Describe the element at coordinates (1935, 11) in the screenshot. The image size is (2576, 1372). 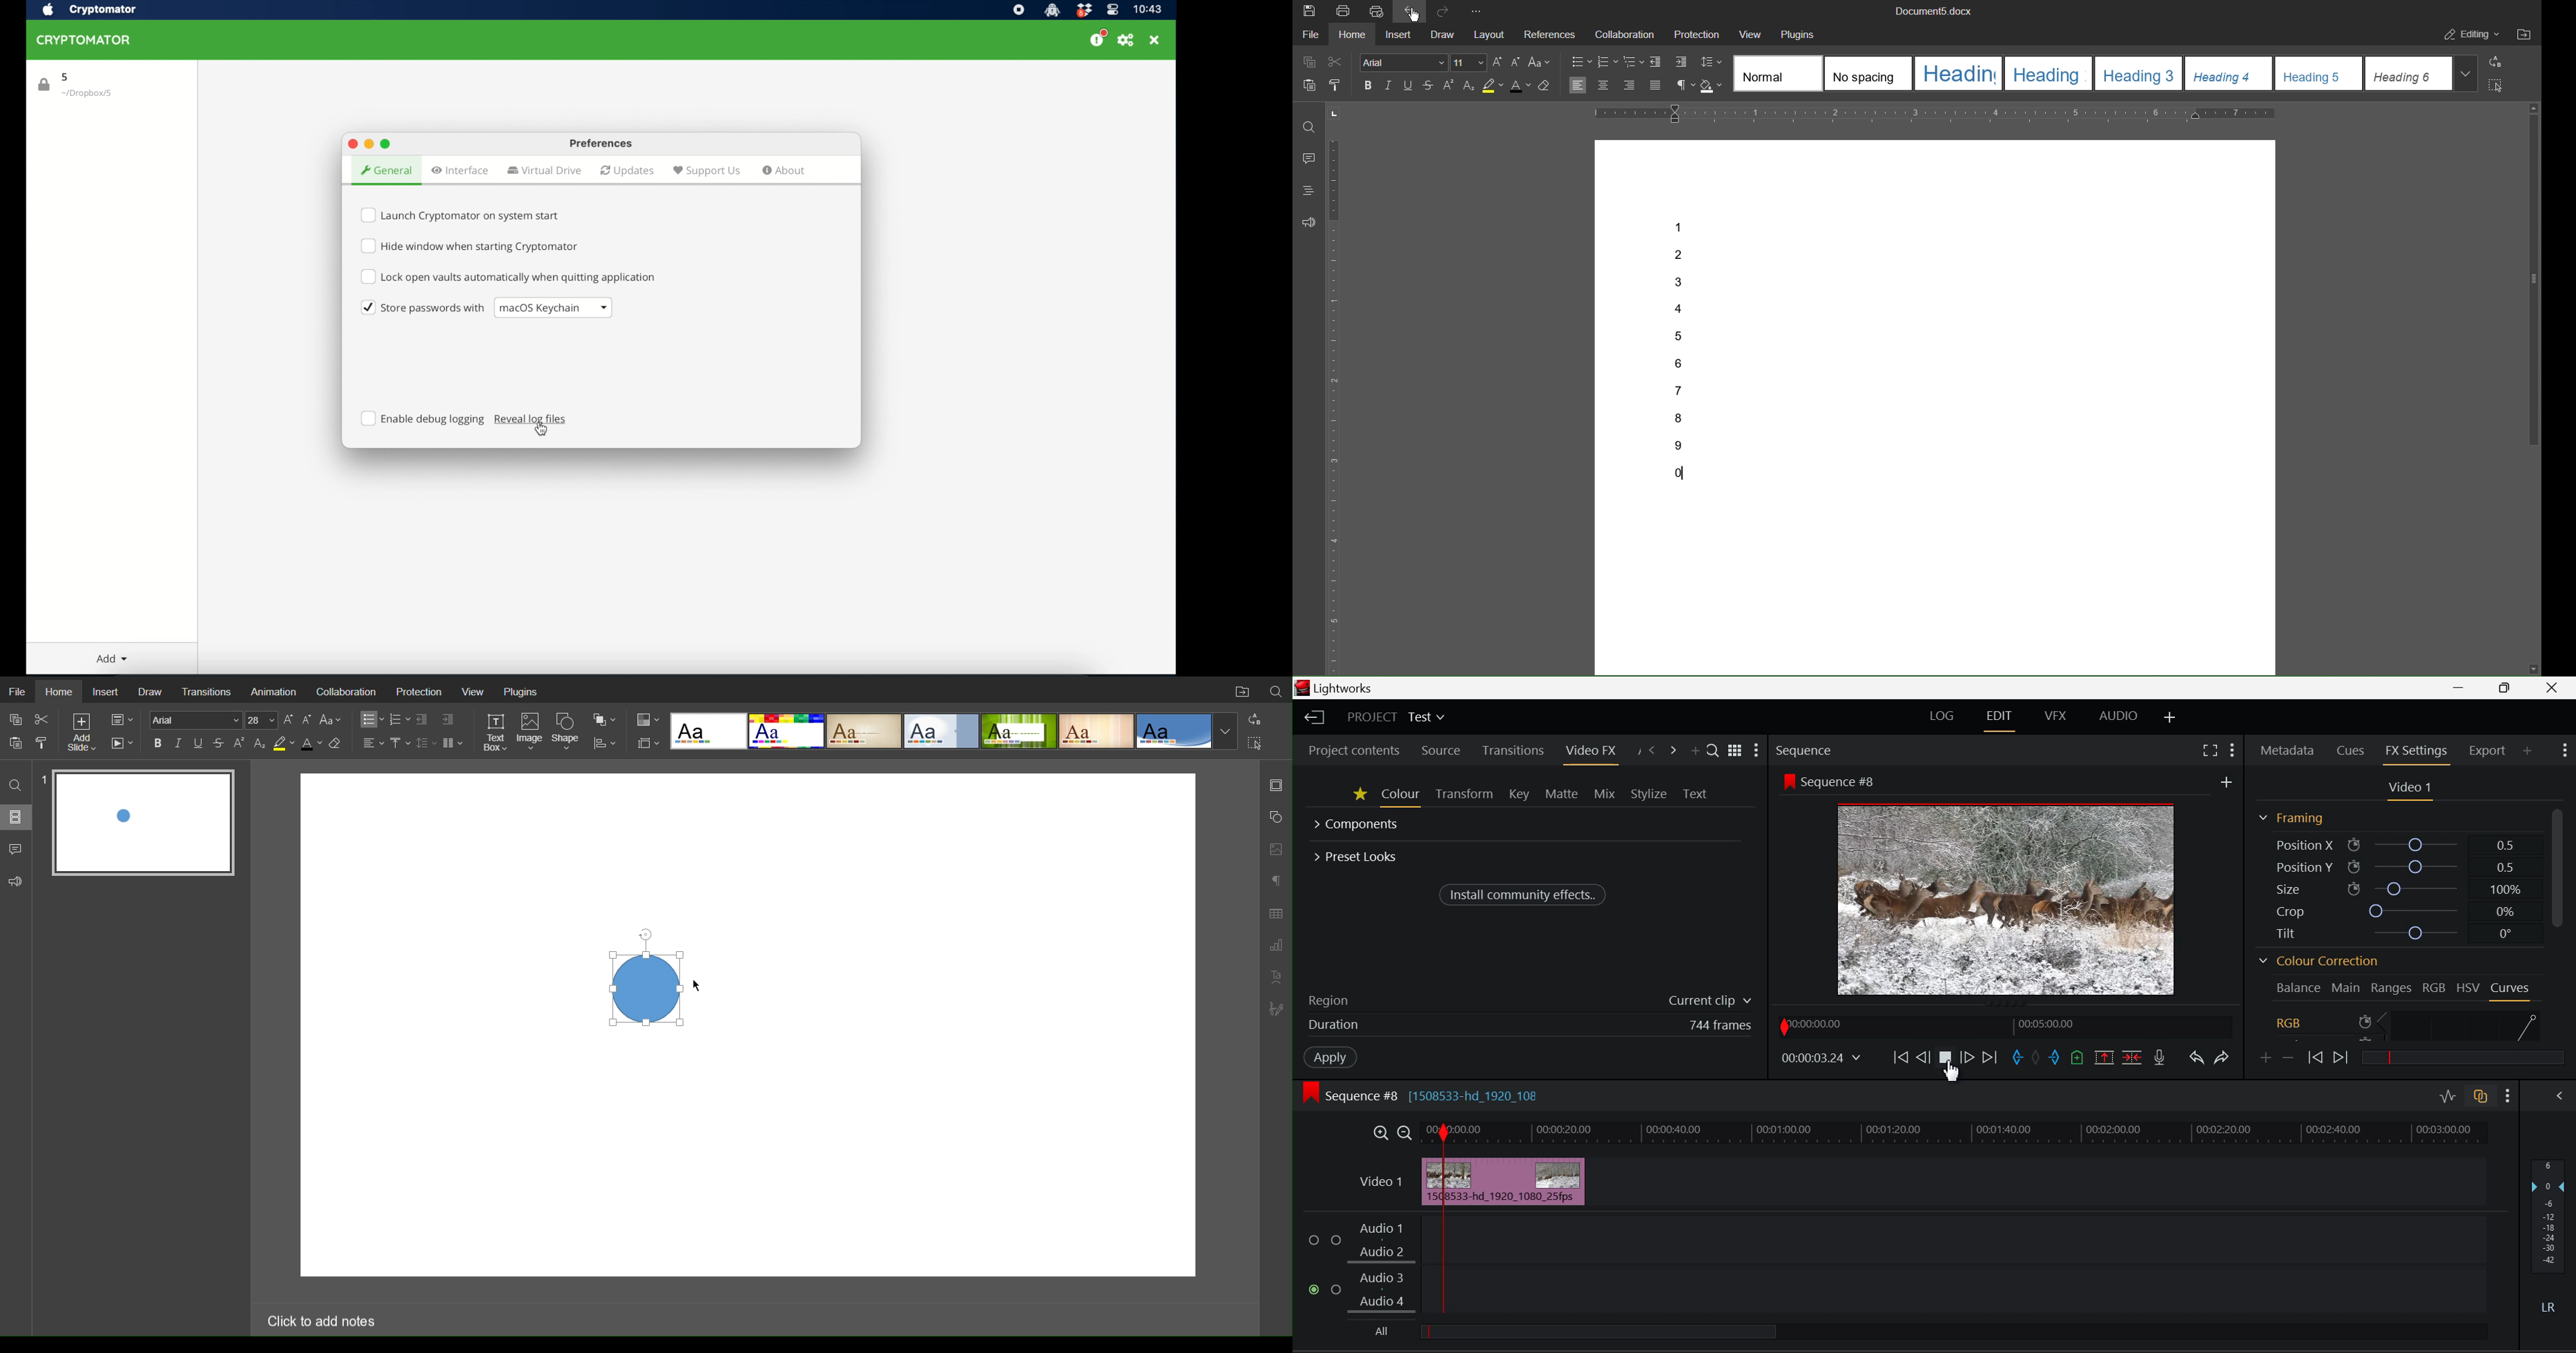
I see `Document5.docx` at that location.